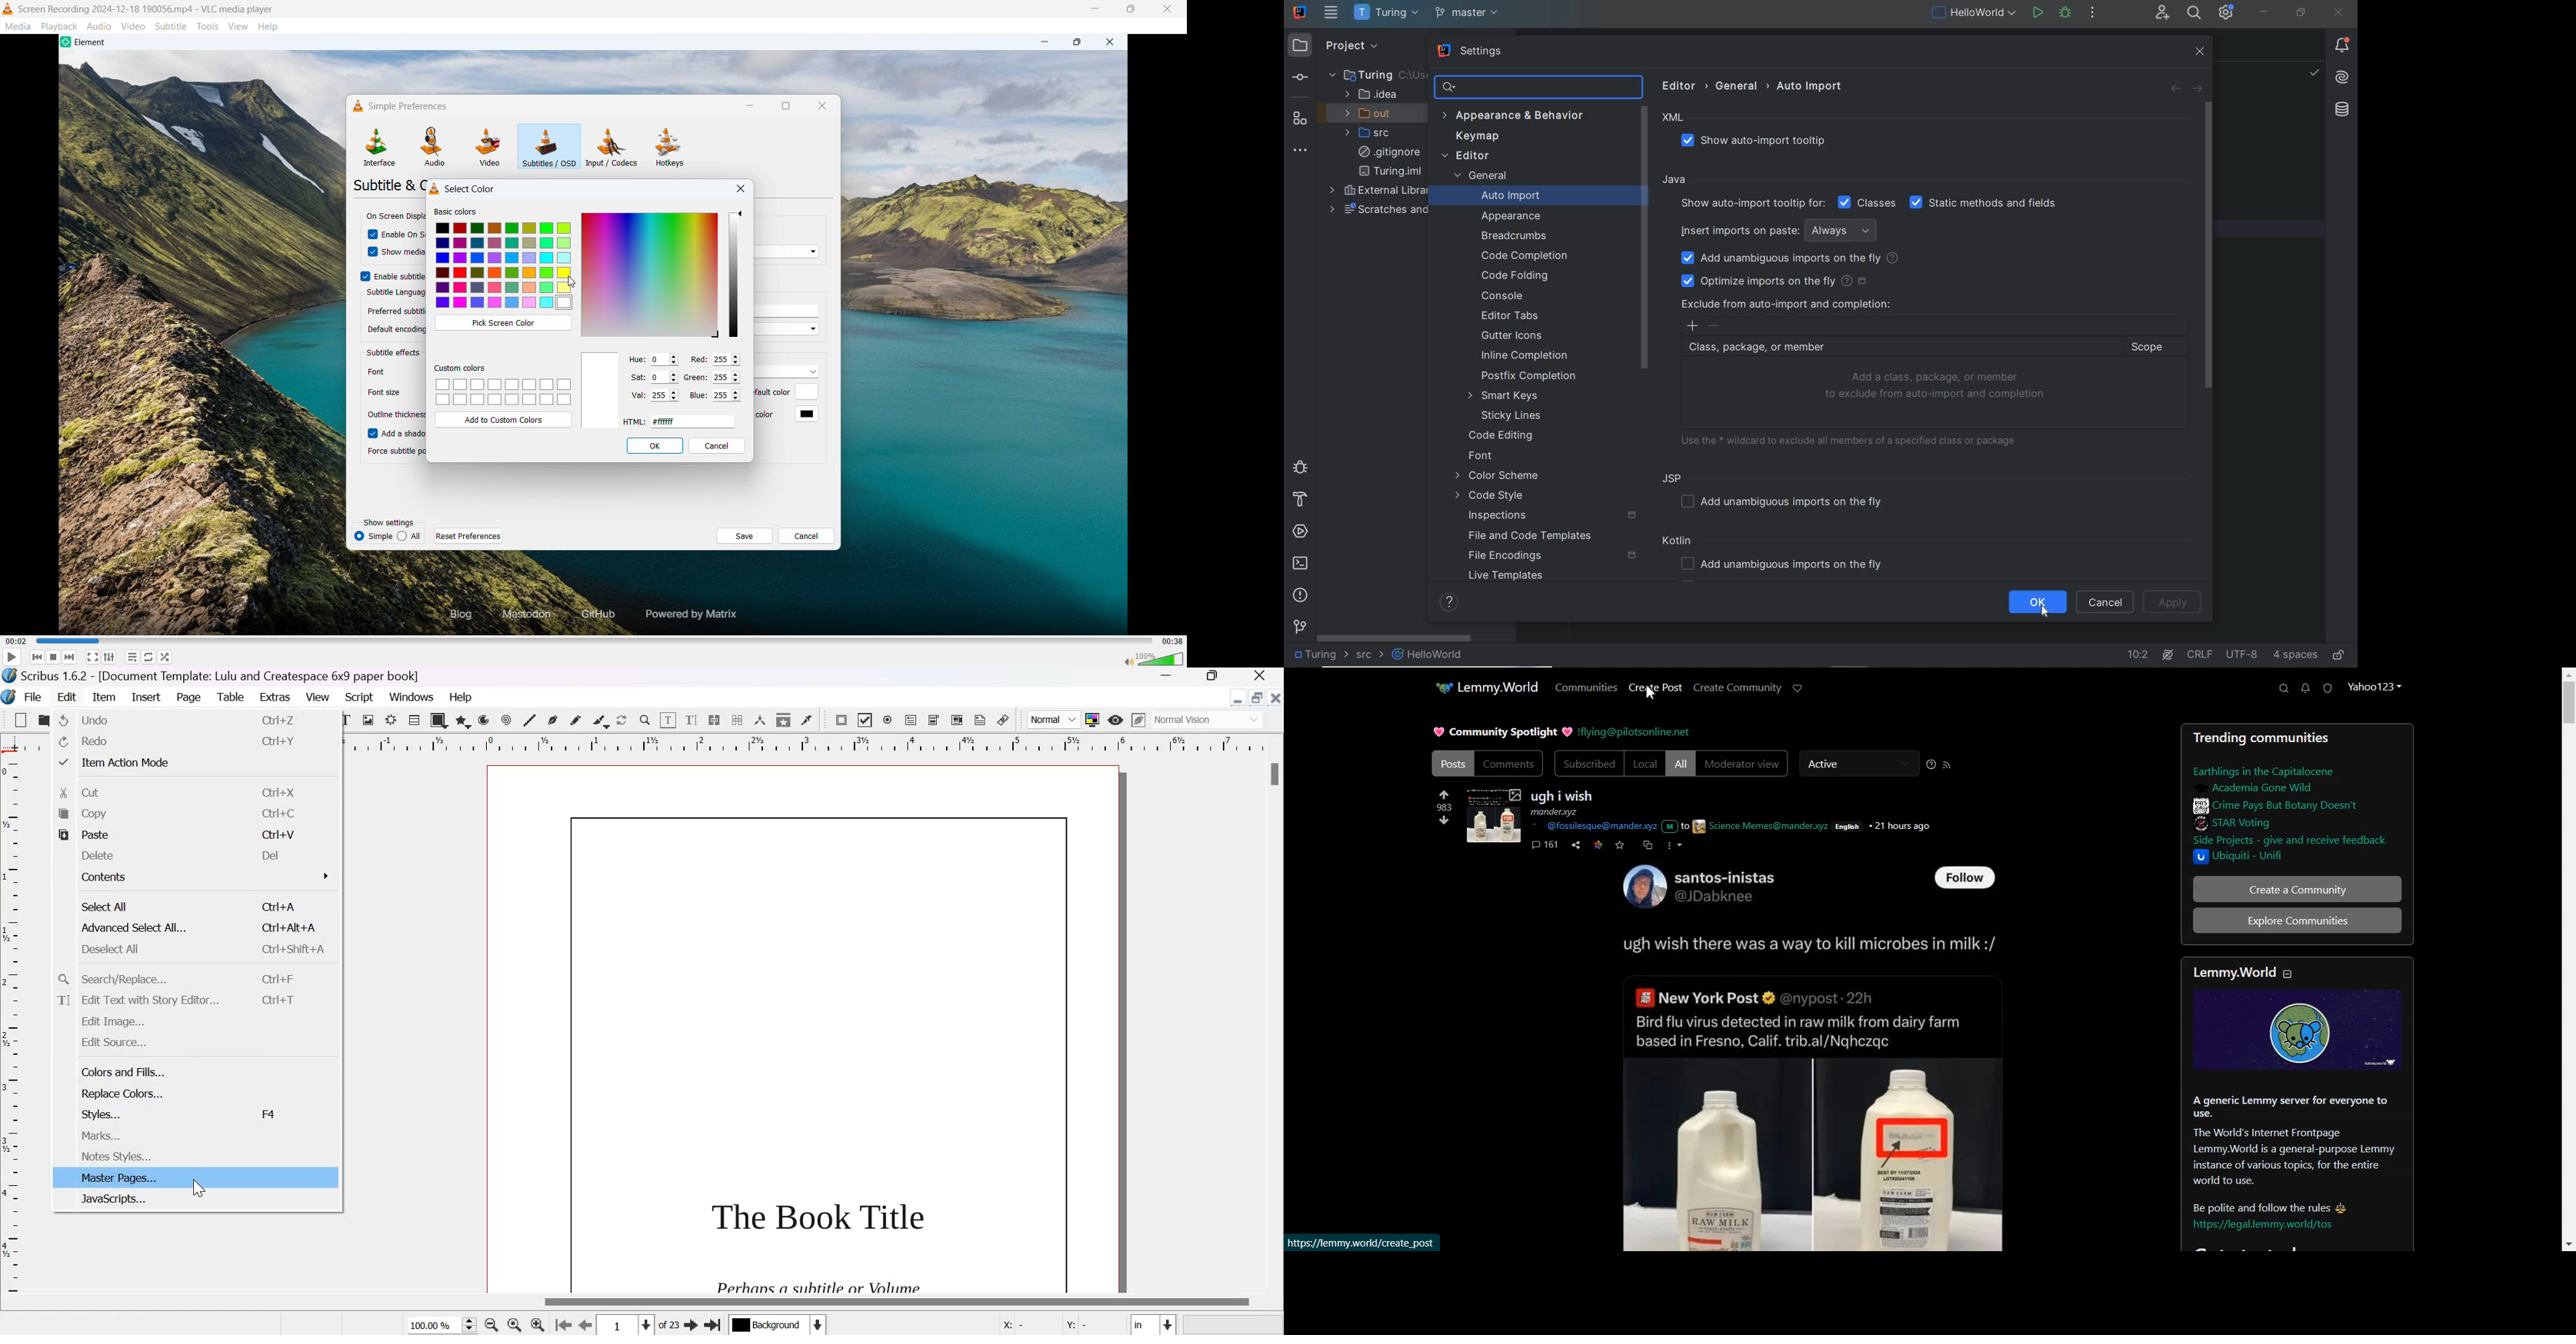 Image resolution: width=2576 pixels, height=1344 pixels. I want to click on Copy item properties, so click(784, 720).